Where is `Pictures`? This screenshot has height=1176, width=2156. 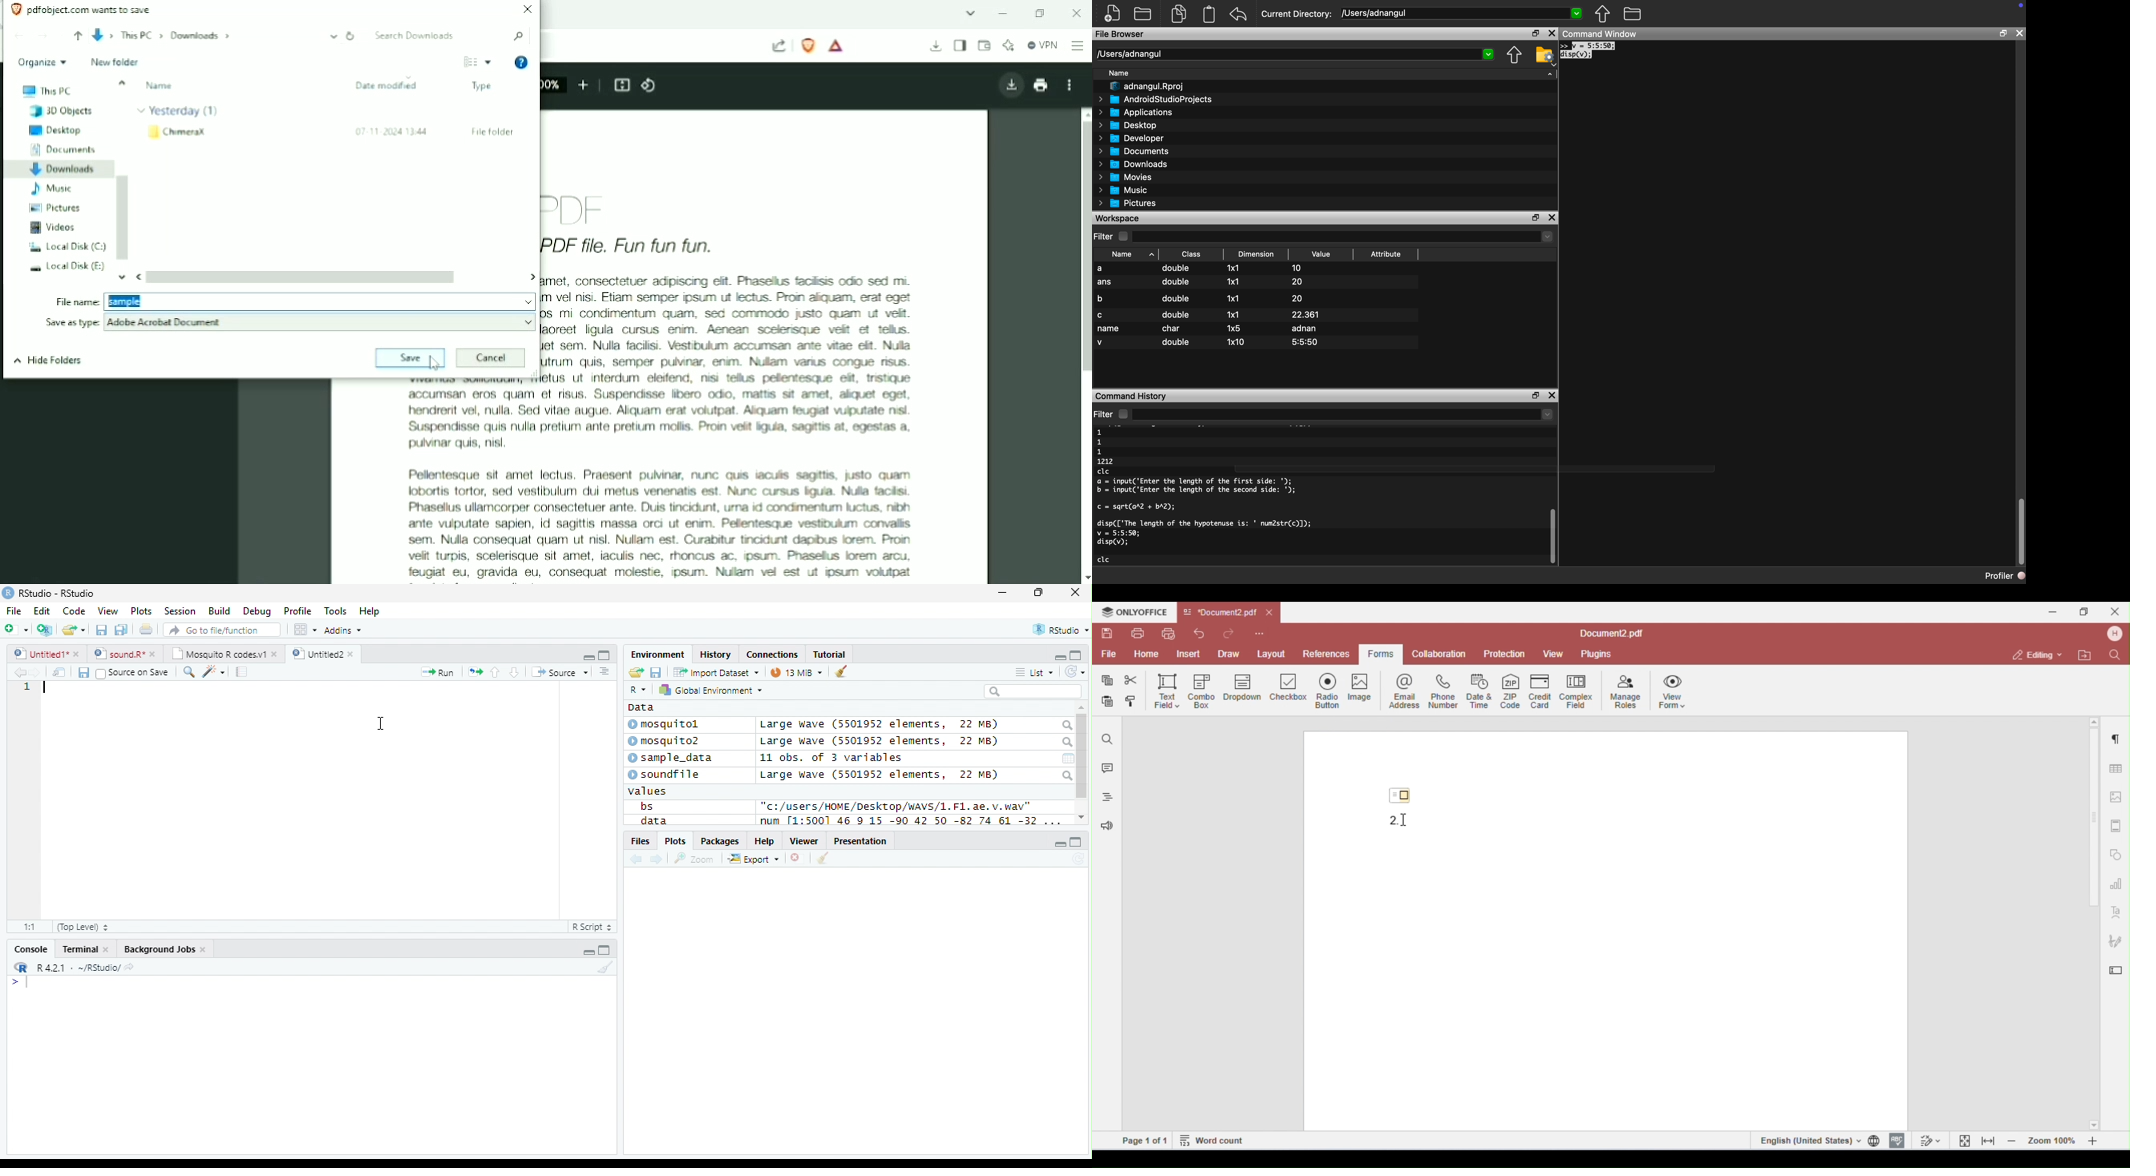 Pictures is located at coordinates (55, 208).